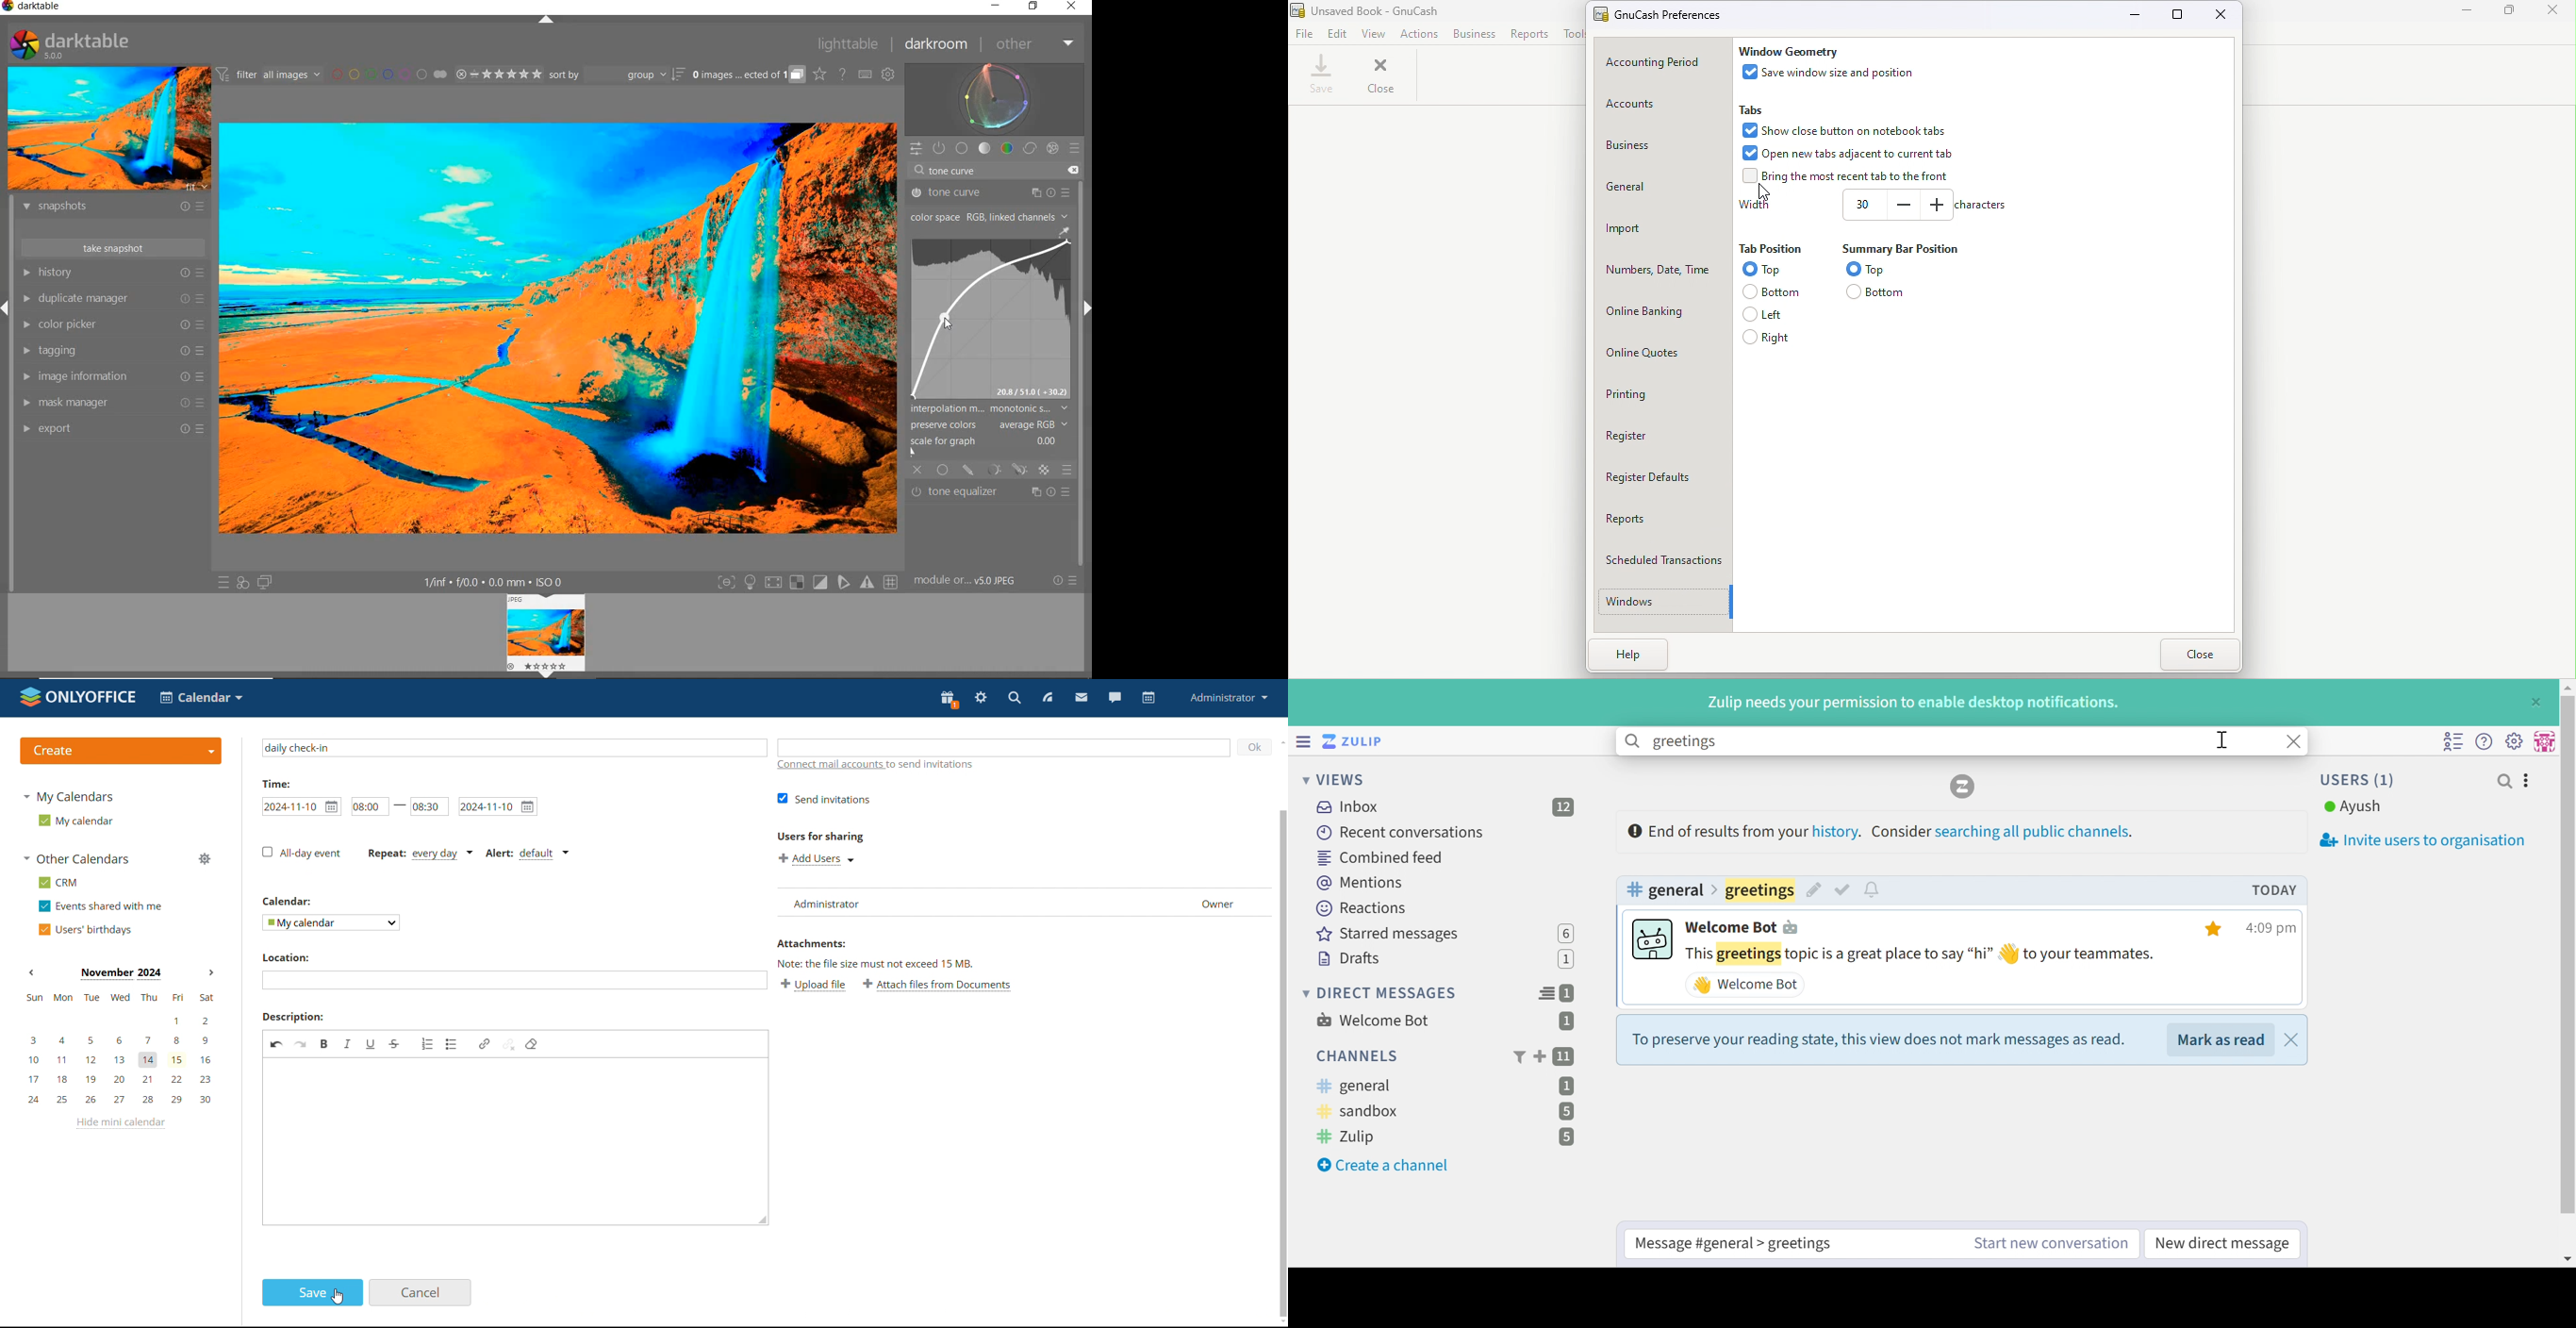 This screenshot has width=2576, height=1344. I want to click on Expand/Collapse, so click(548, 675).